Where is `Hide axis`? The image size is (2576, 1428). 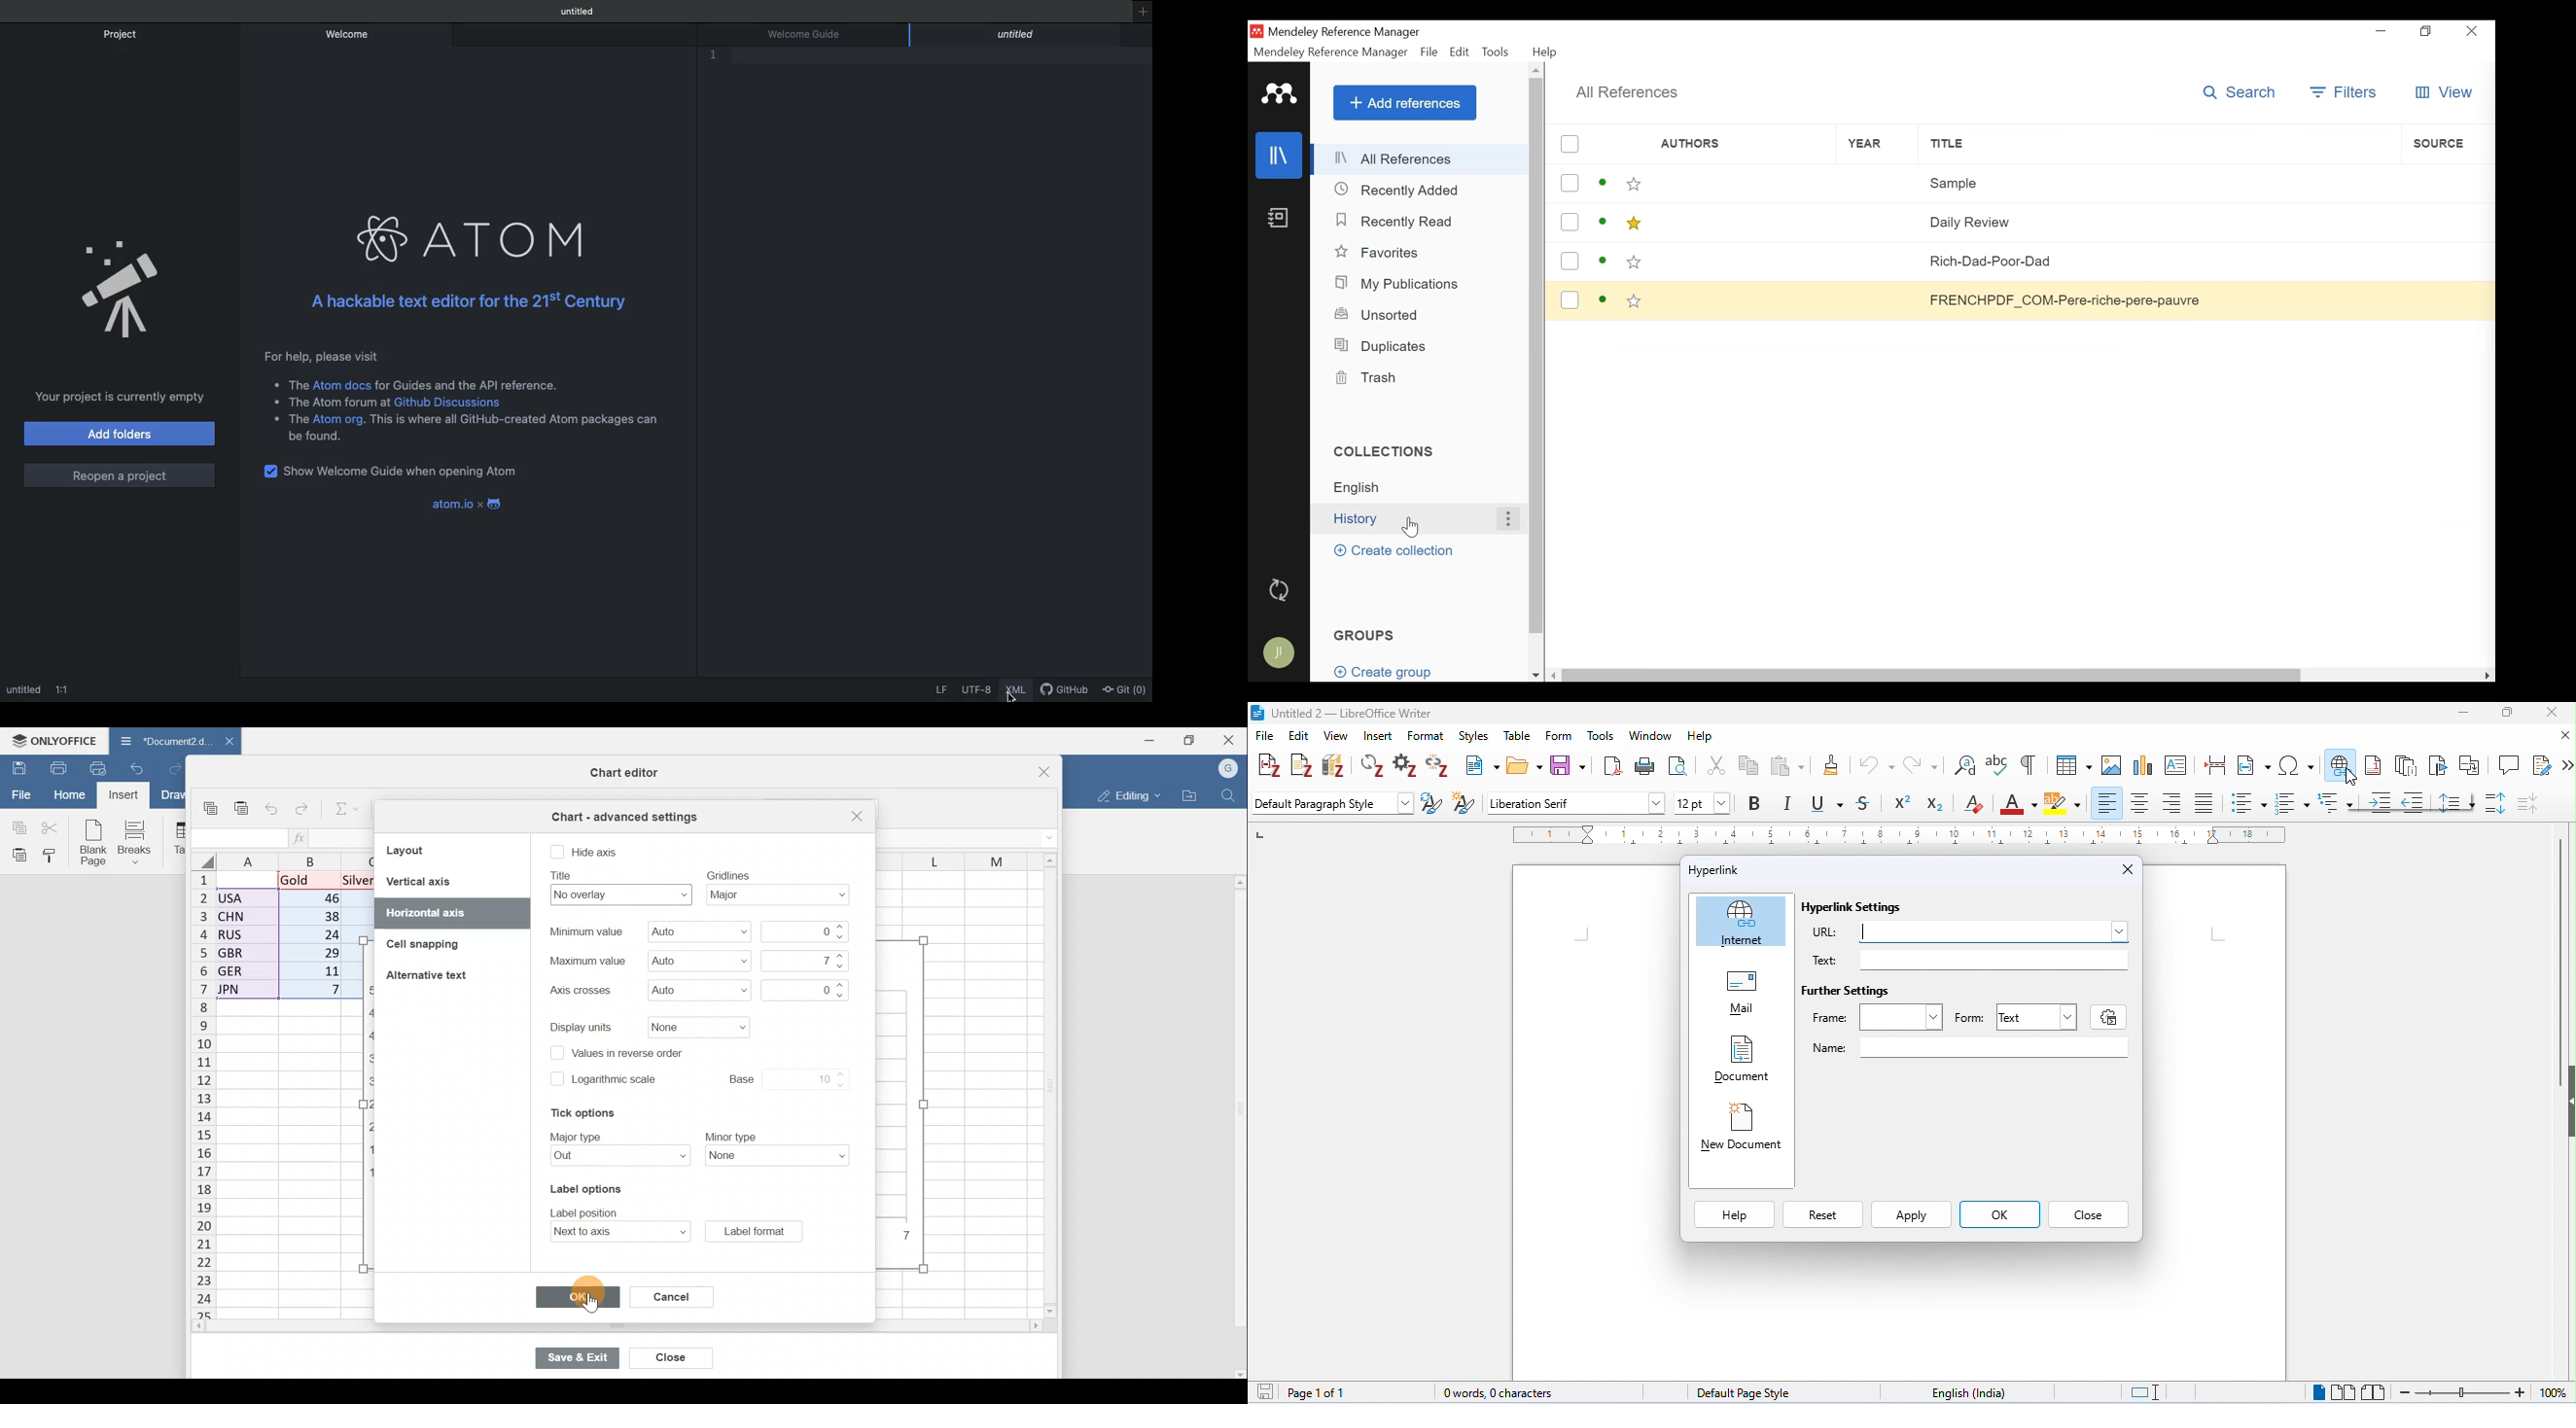
Hide axis is located at coordinates (596, 851).